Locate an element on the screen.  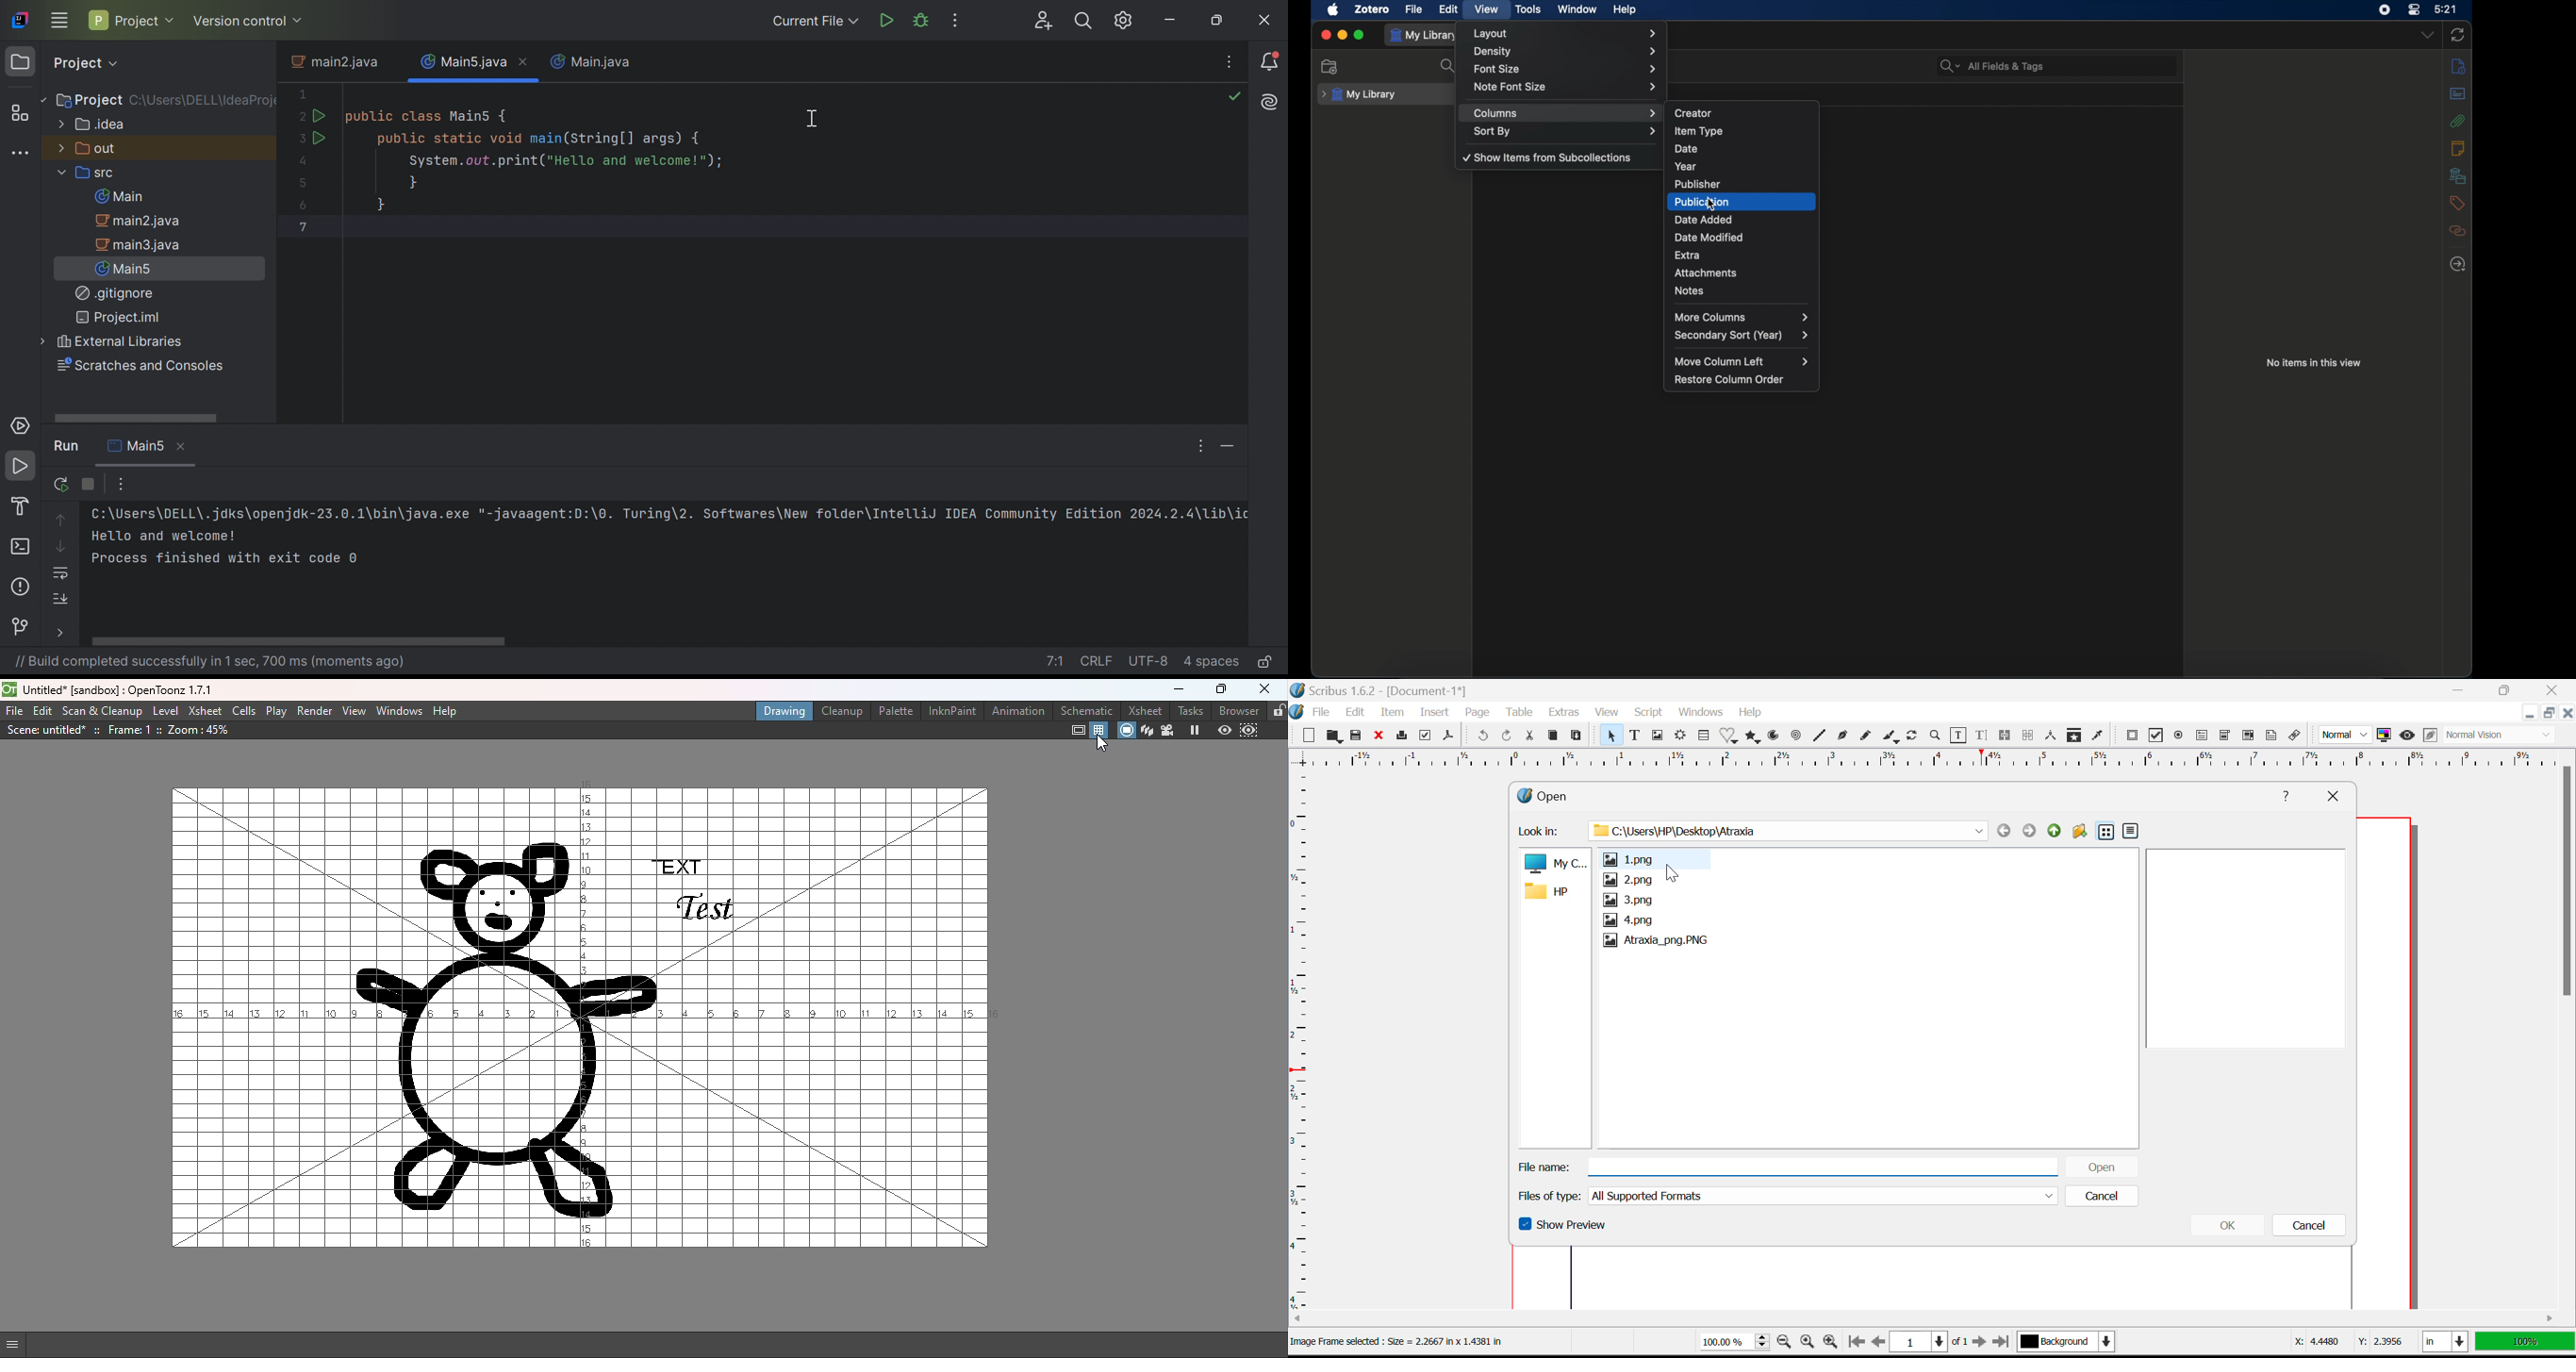
Version Control is located at coordinates (26, 626).